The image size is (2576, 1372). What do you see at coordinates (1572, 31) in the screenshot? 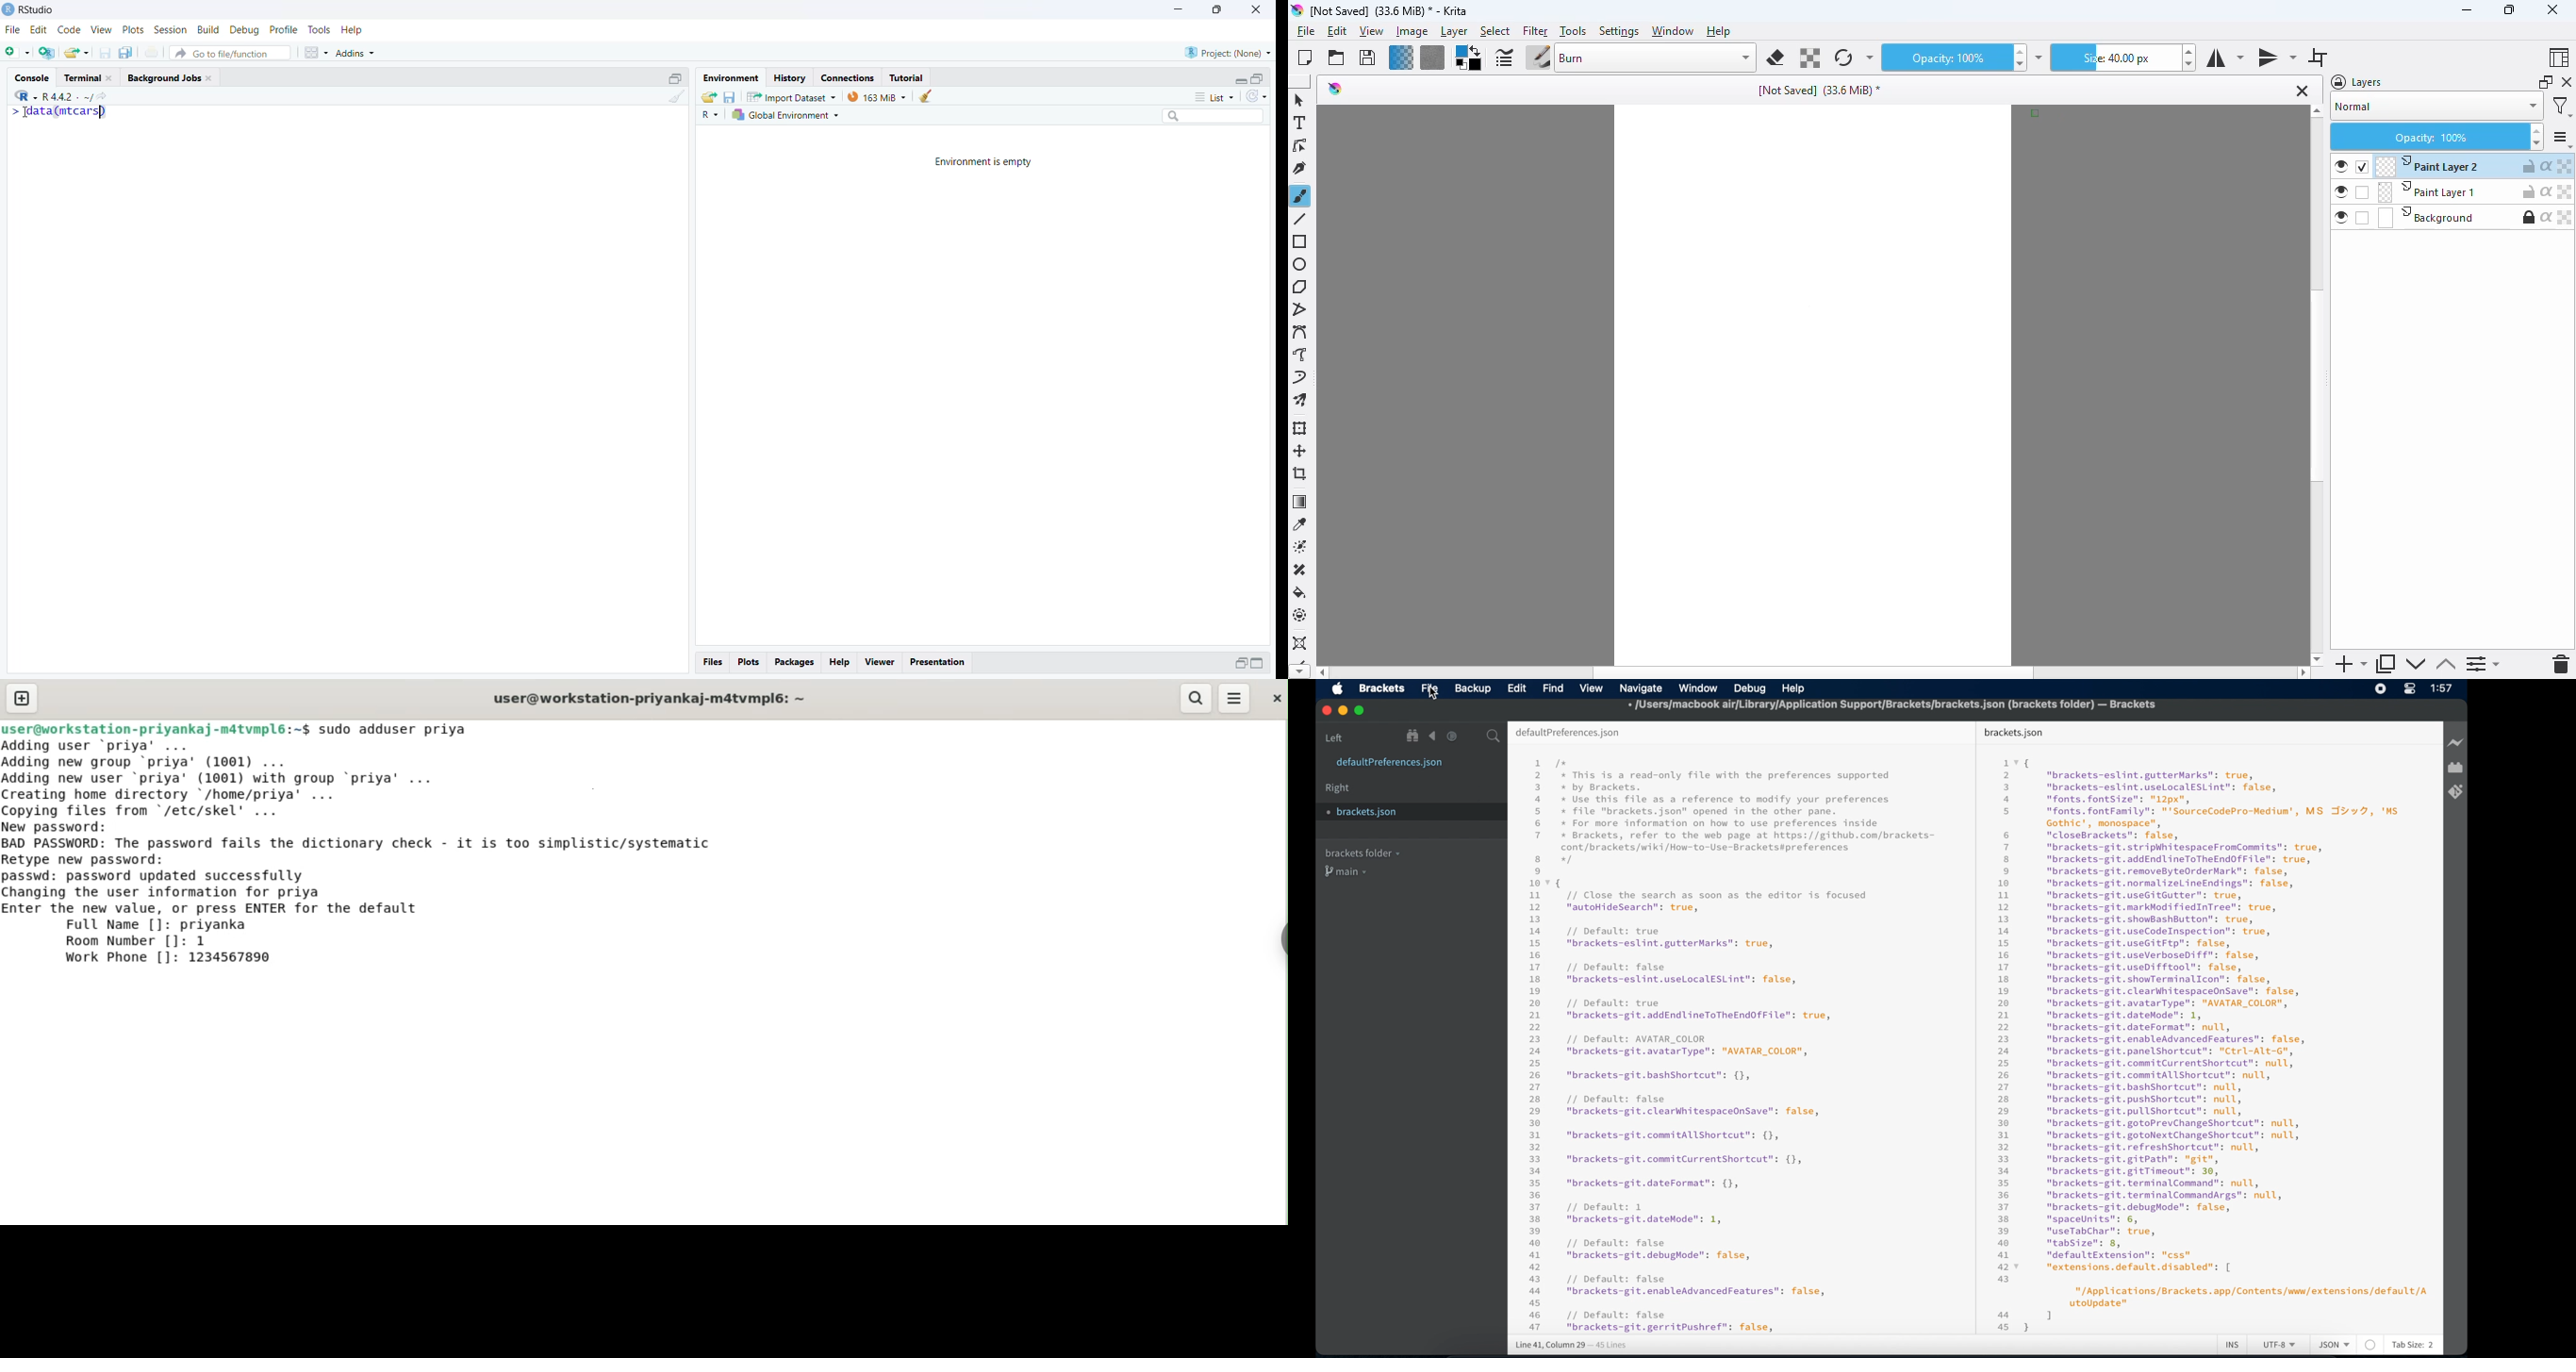
I see `tools` at bounding box center [1572, 31].